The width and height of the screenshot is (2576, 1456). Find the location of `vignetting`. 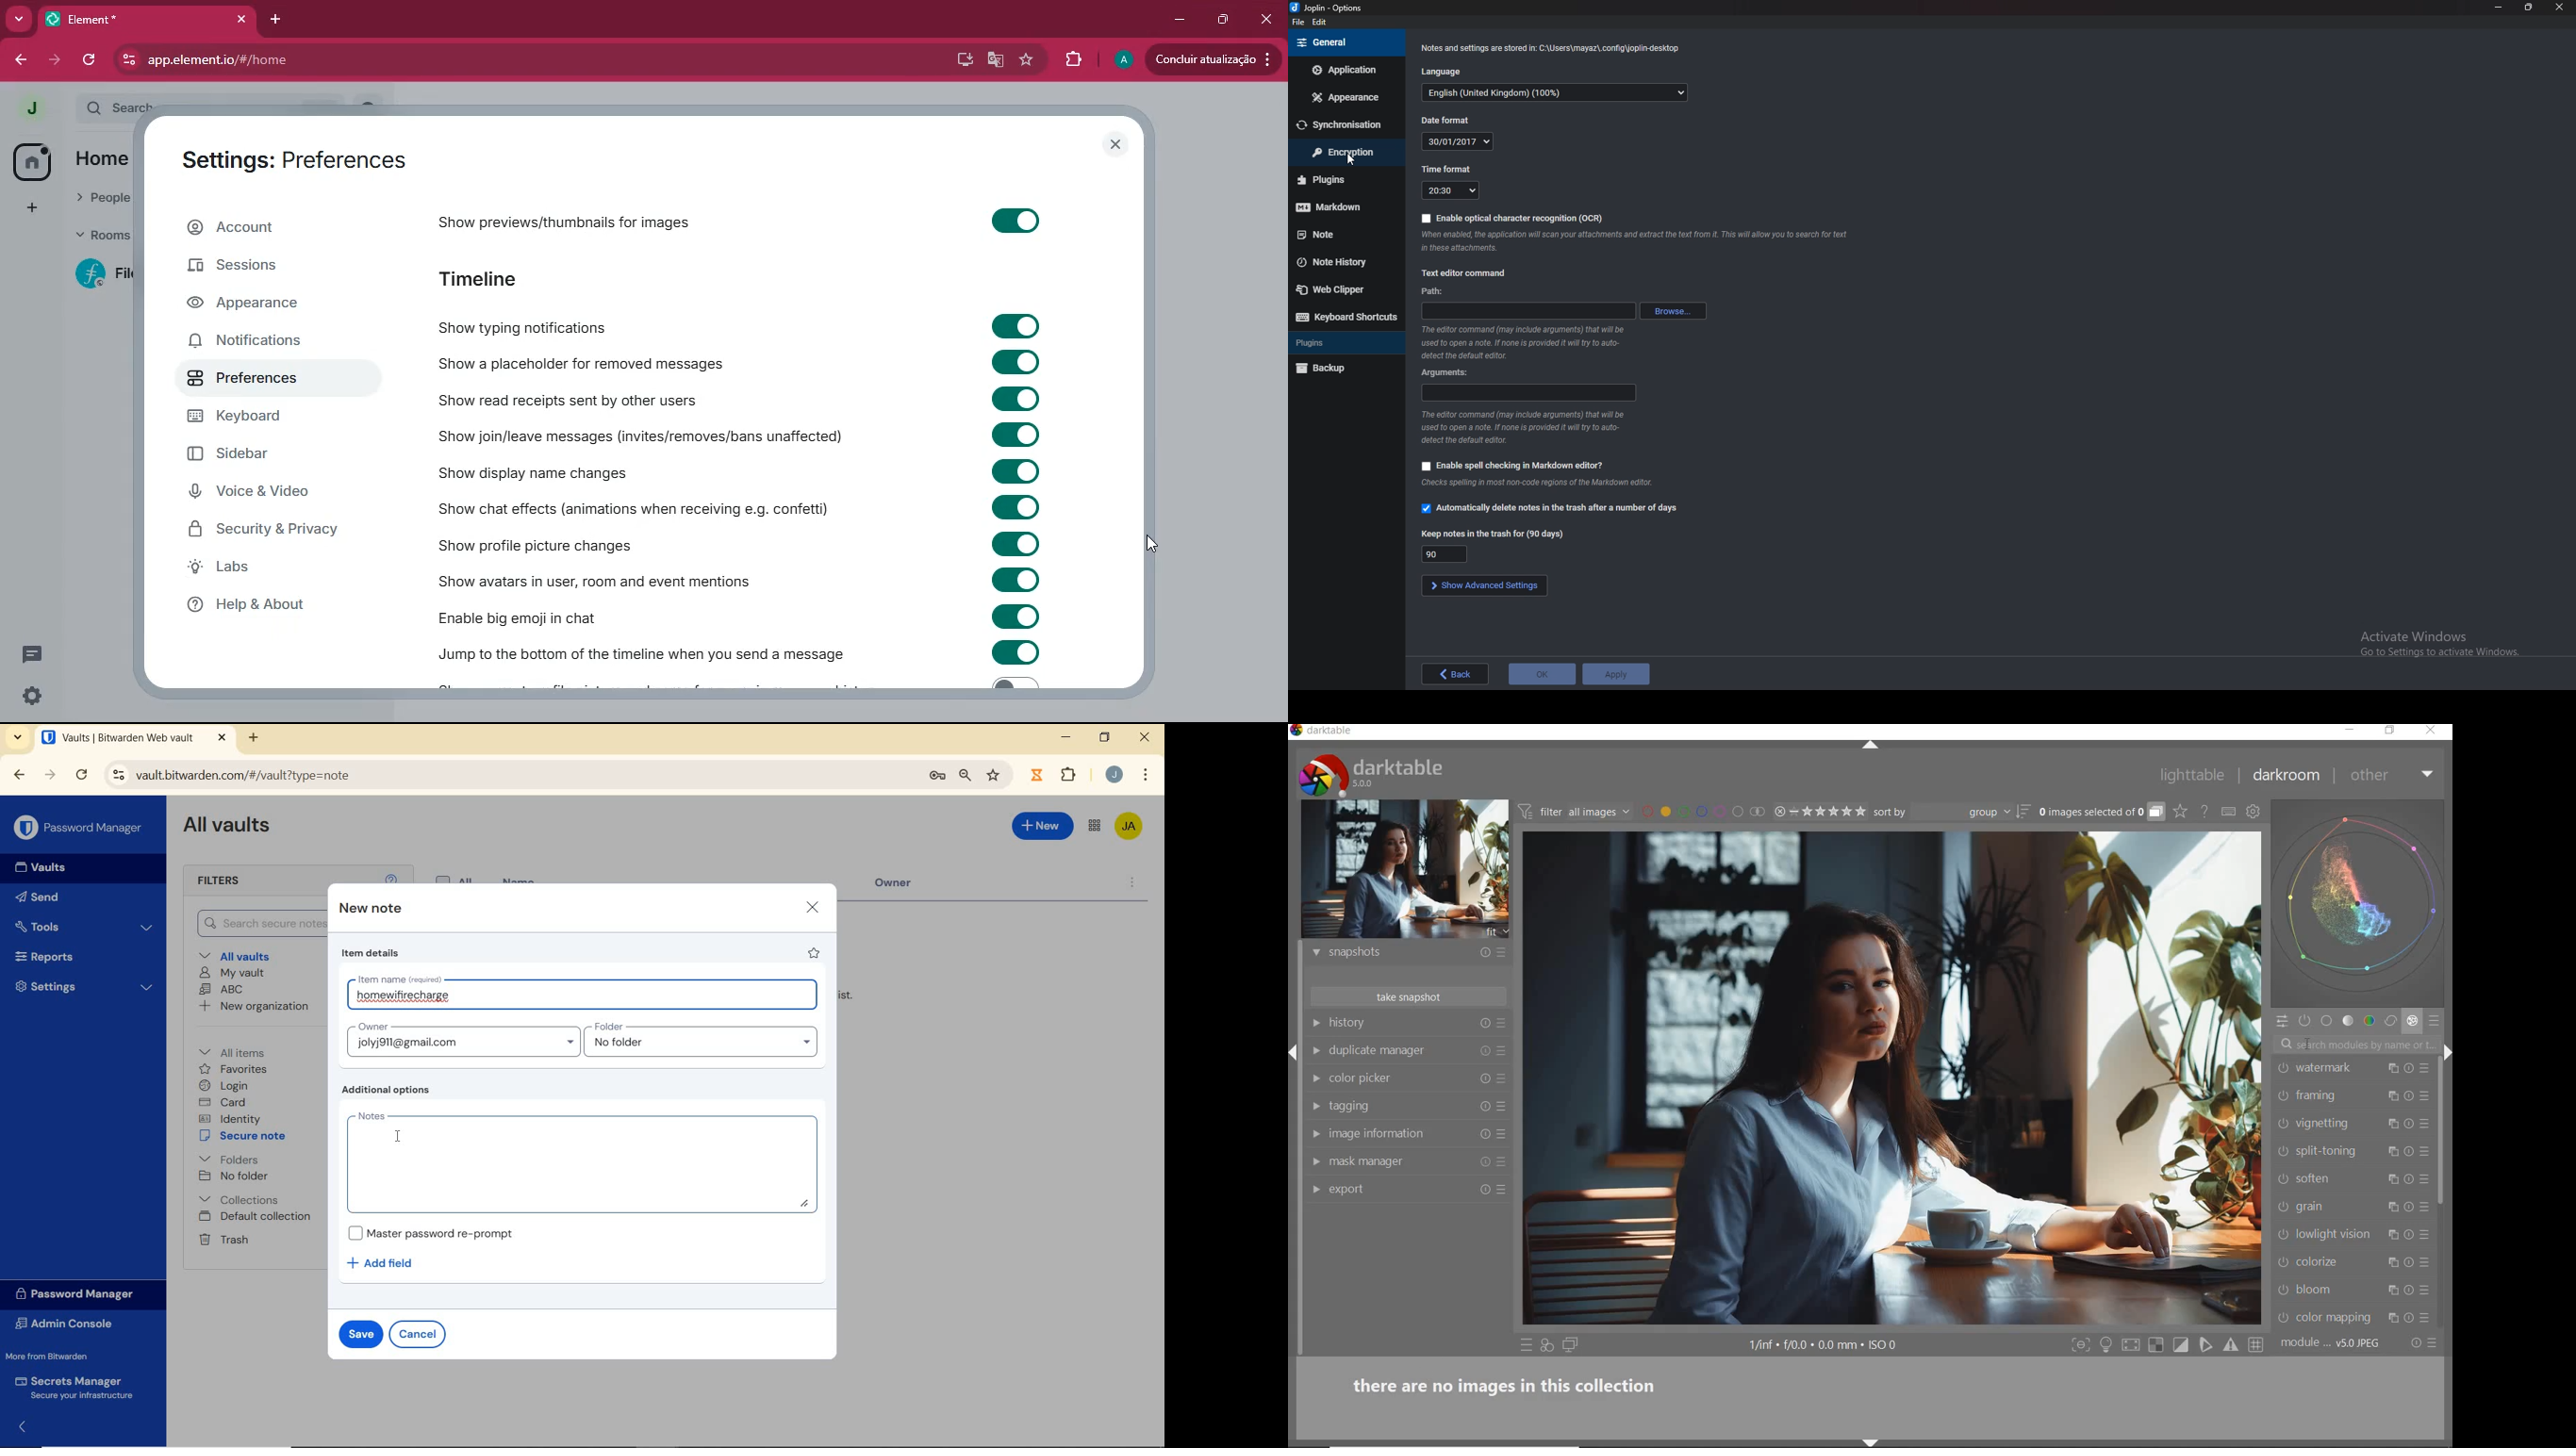

vignetting is located at coordinates (2334, 1124).